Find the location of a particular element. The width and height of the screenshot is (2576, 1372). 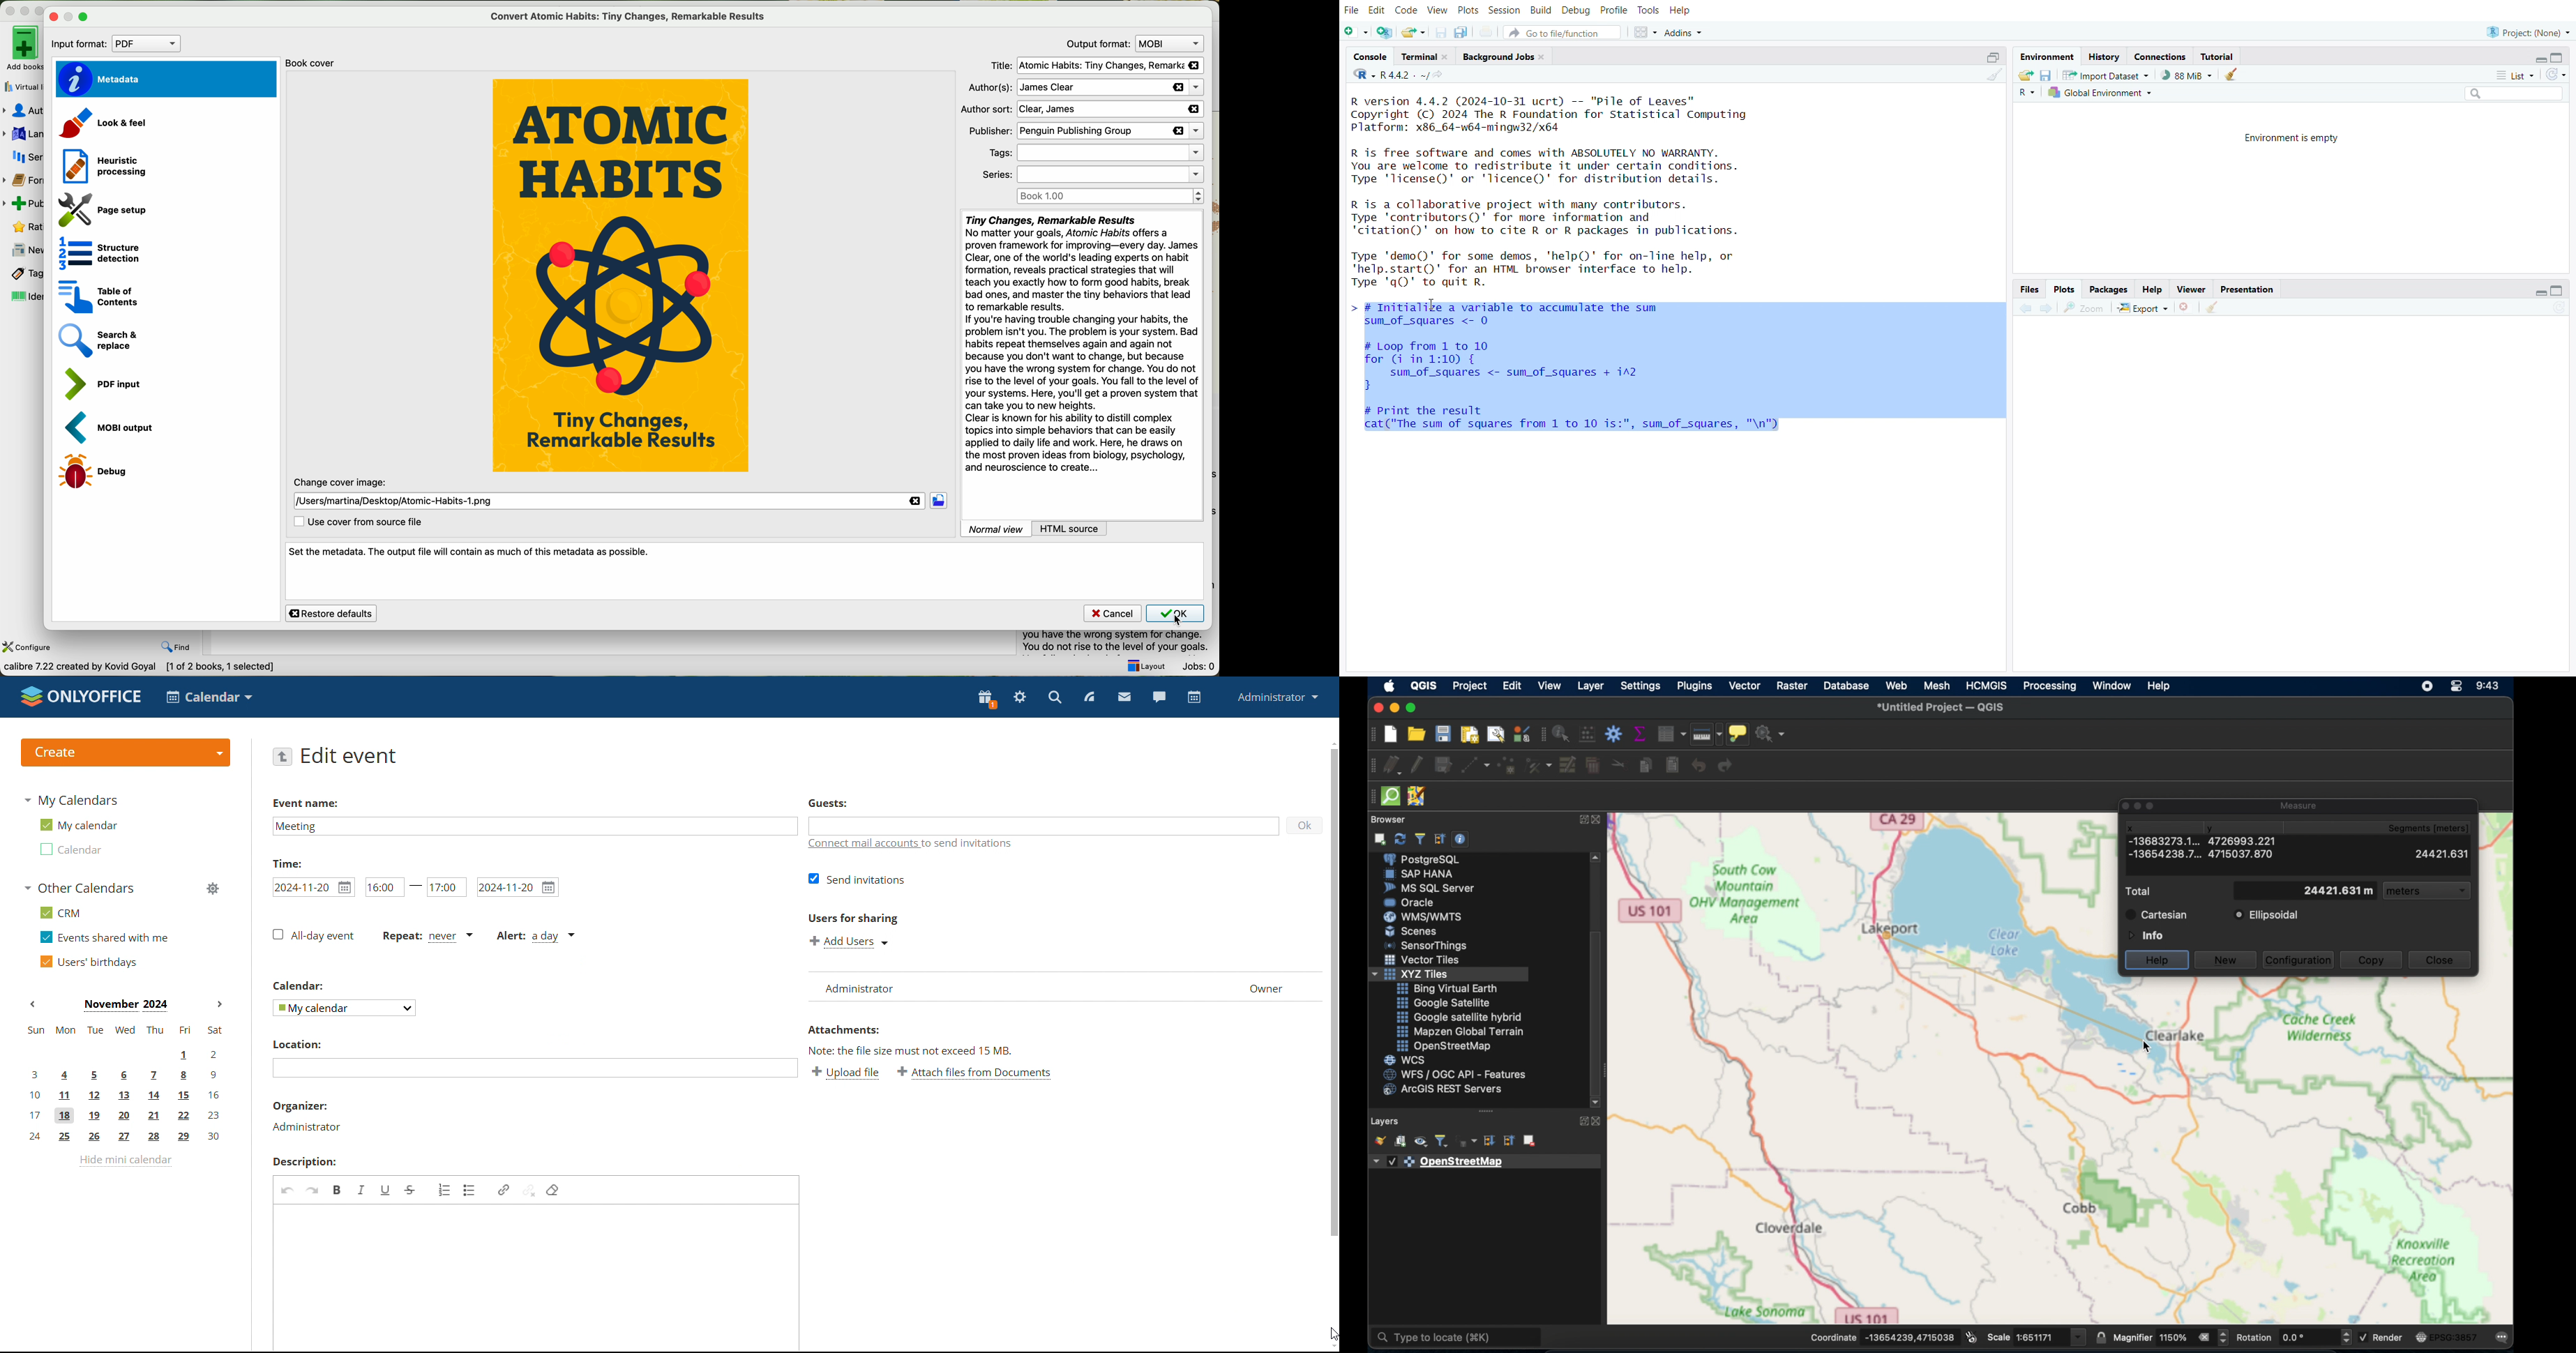

file is located at coordinates (1354, 10).